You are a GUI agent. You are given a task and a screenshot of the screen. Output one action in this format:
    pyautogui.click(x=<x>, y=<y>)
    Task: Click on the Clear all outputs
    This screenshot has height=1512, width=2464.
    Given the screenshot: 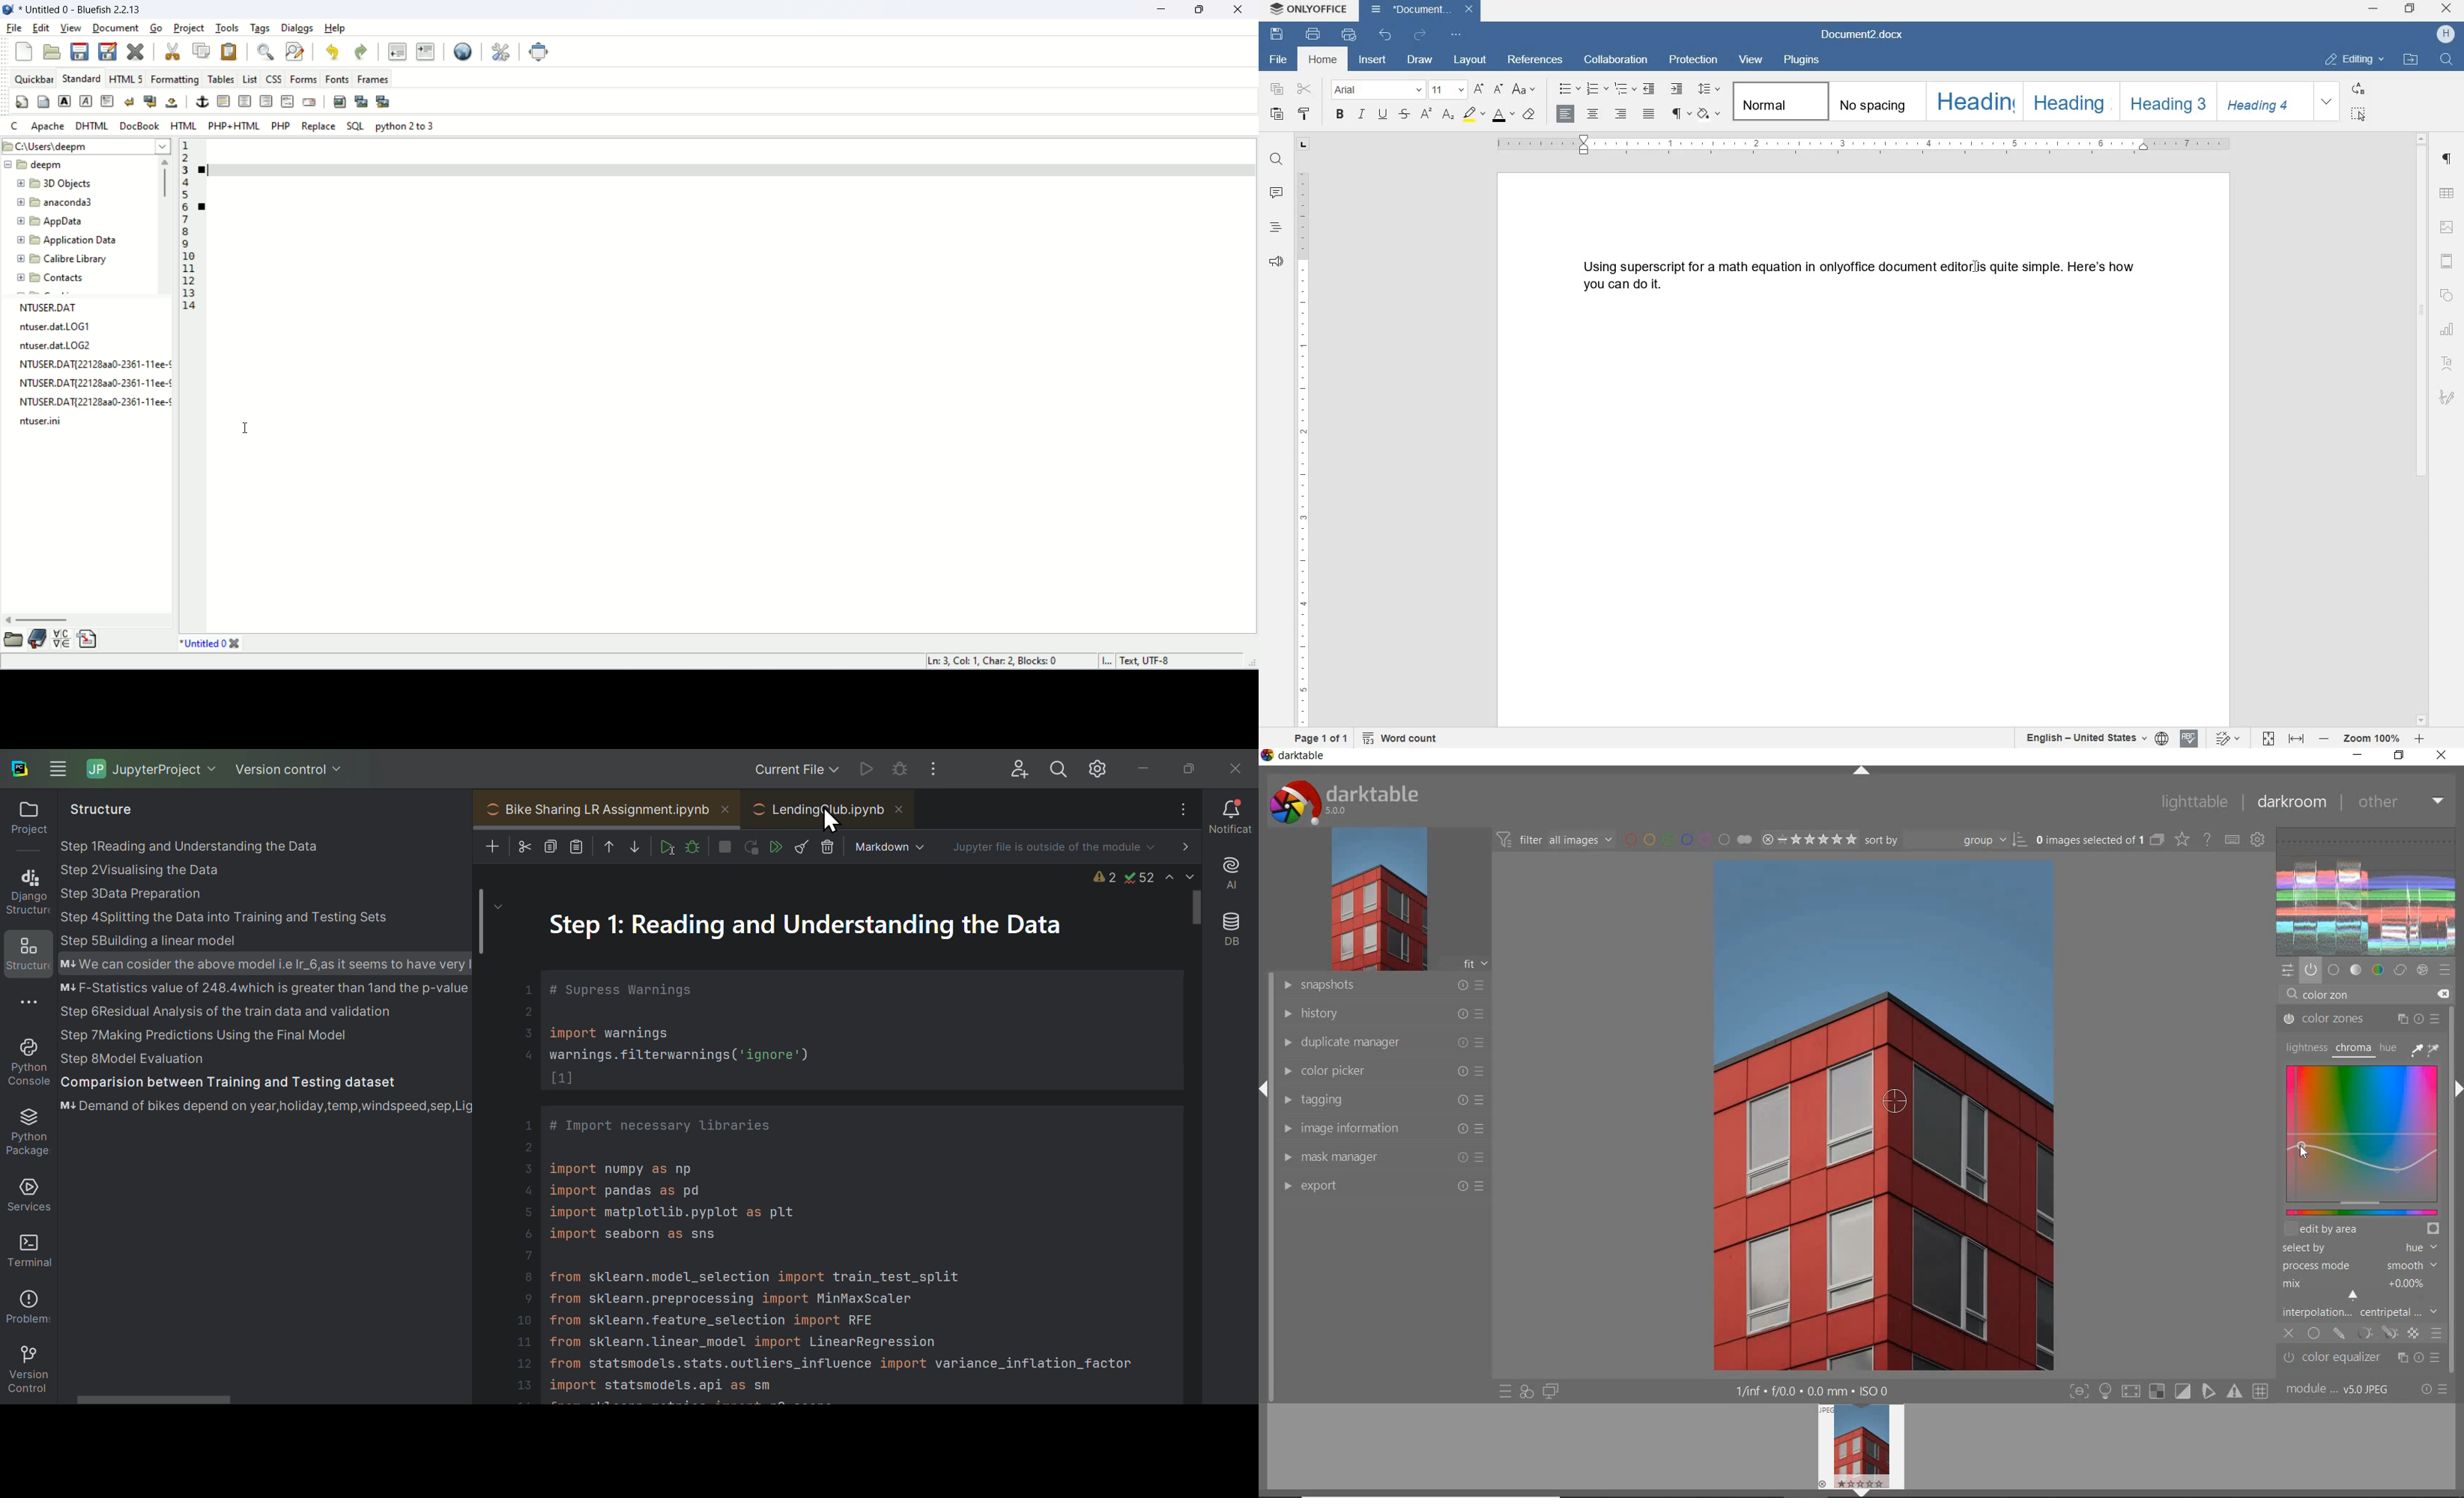 What is the action you would take?
    pyautogui.click(x=804, y=847)
    